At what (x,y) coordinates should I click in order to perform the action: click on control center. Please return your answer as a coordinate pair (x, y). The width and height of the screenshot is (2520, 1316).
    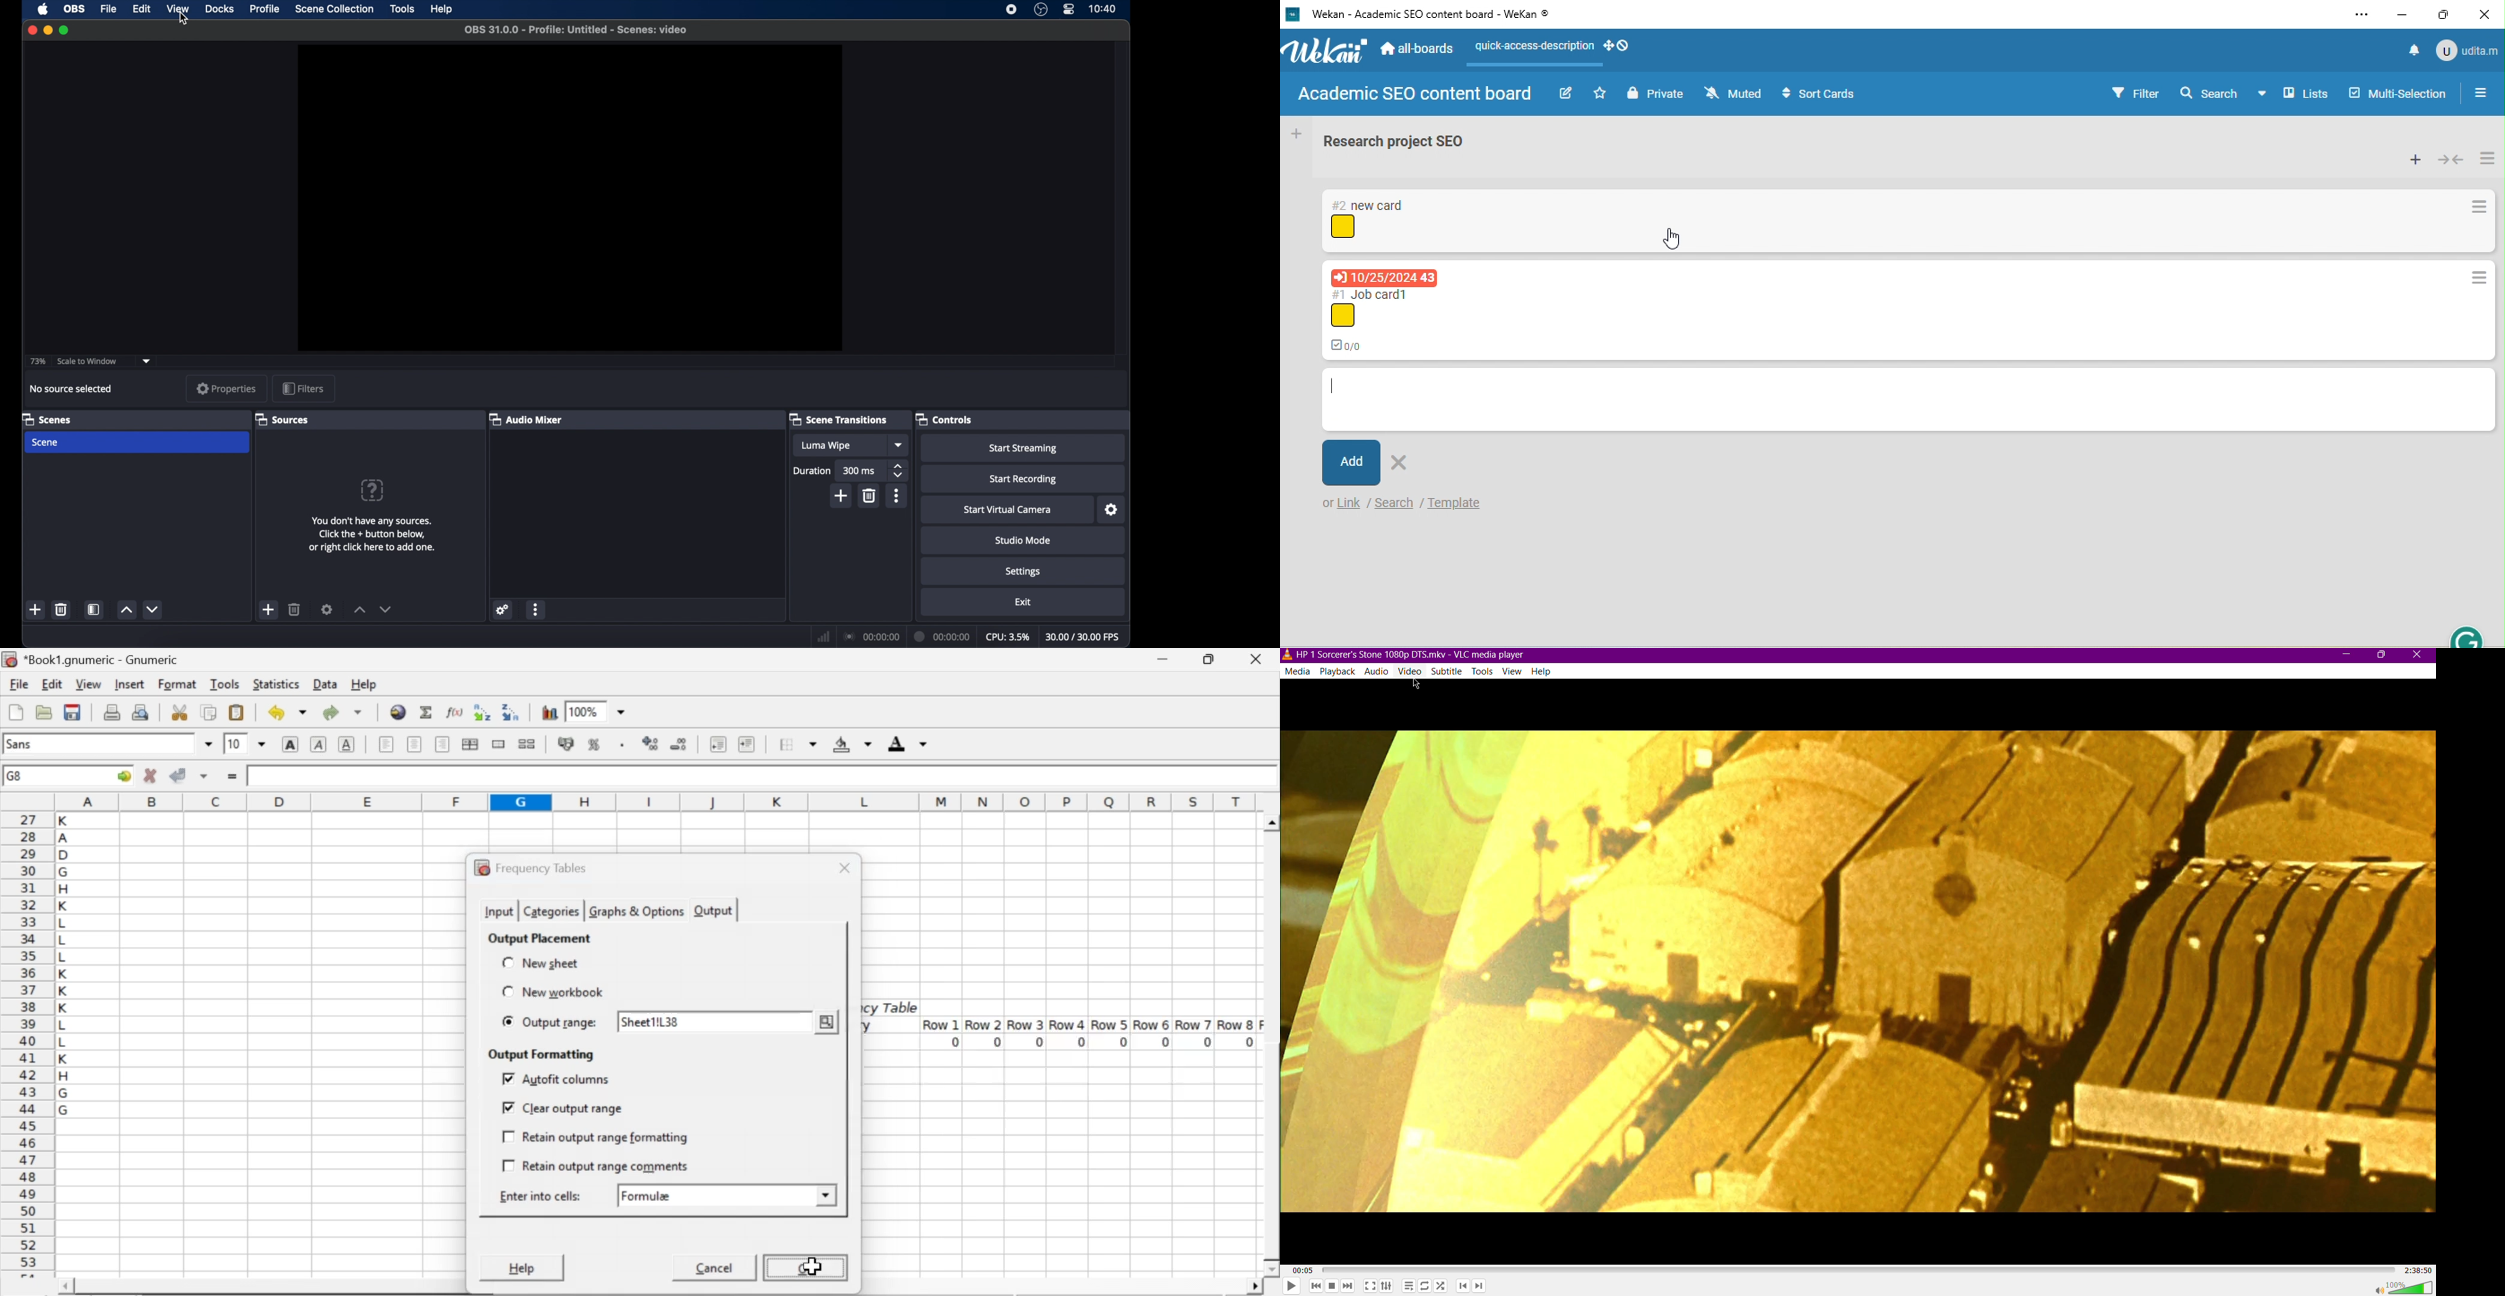
    Looking at the image, I should click on (1069, 10).